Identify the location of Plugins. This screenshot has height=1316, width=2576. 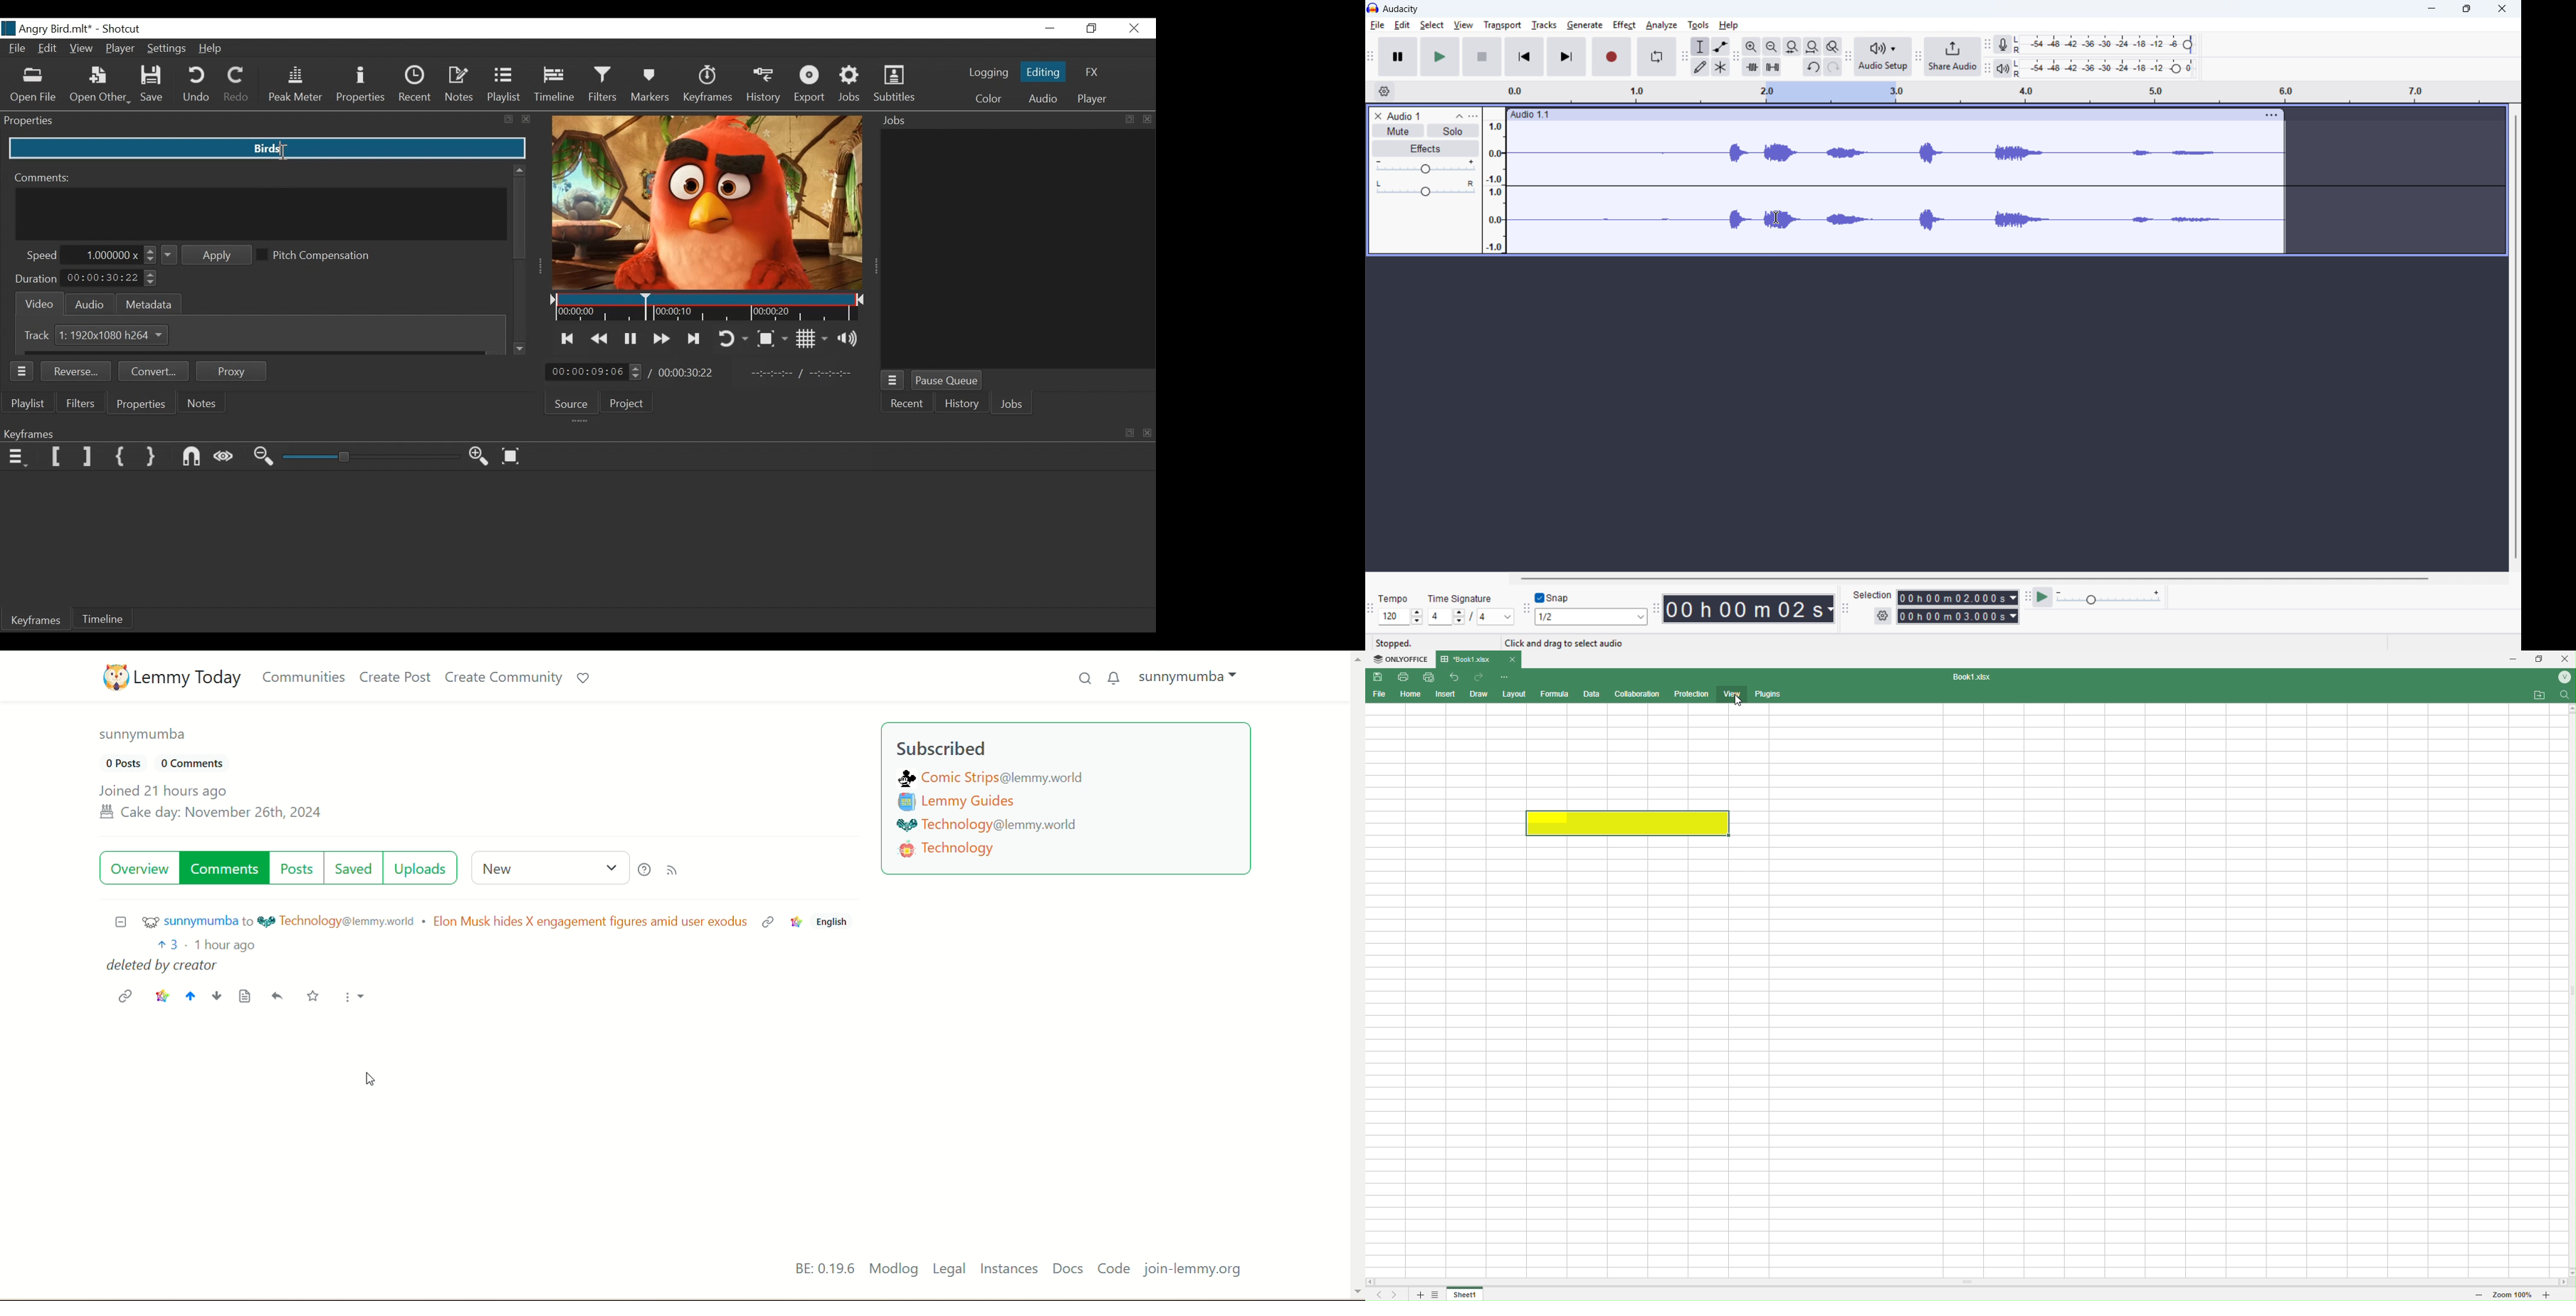
(1769, 693).